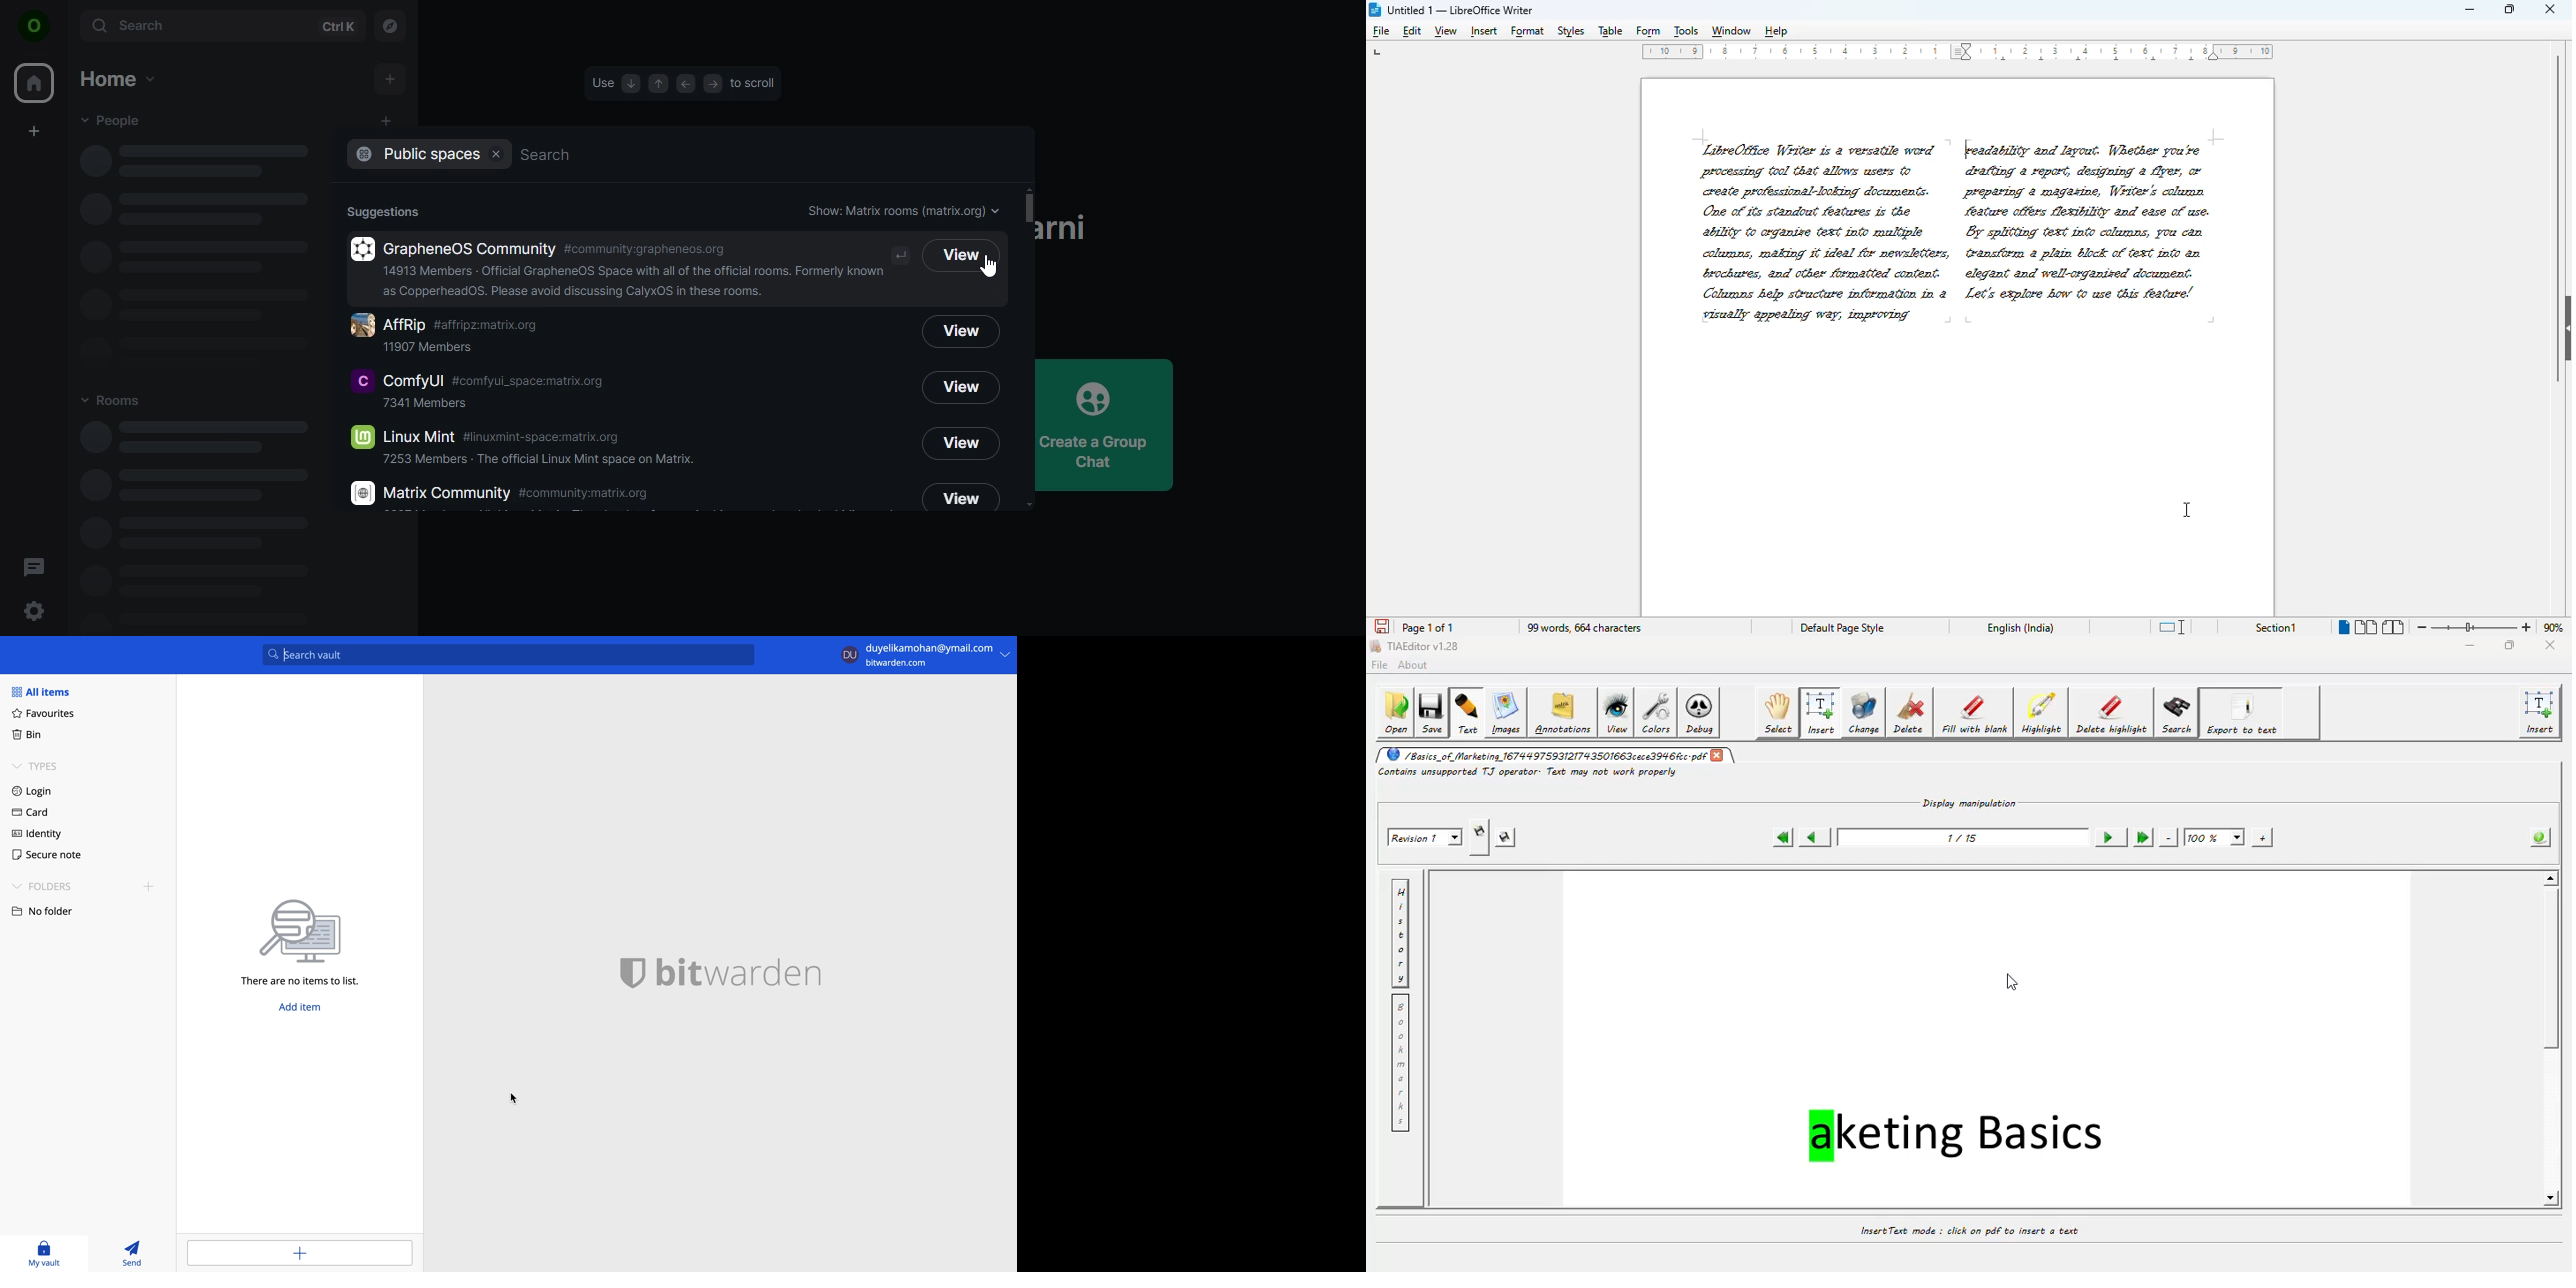  Describe the element at coordinates (46, 911) in the screenshot. I see `no folder` at that location.